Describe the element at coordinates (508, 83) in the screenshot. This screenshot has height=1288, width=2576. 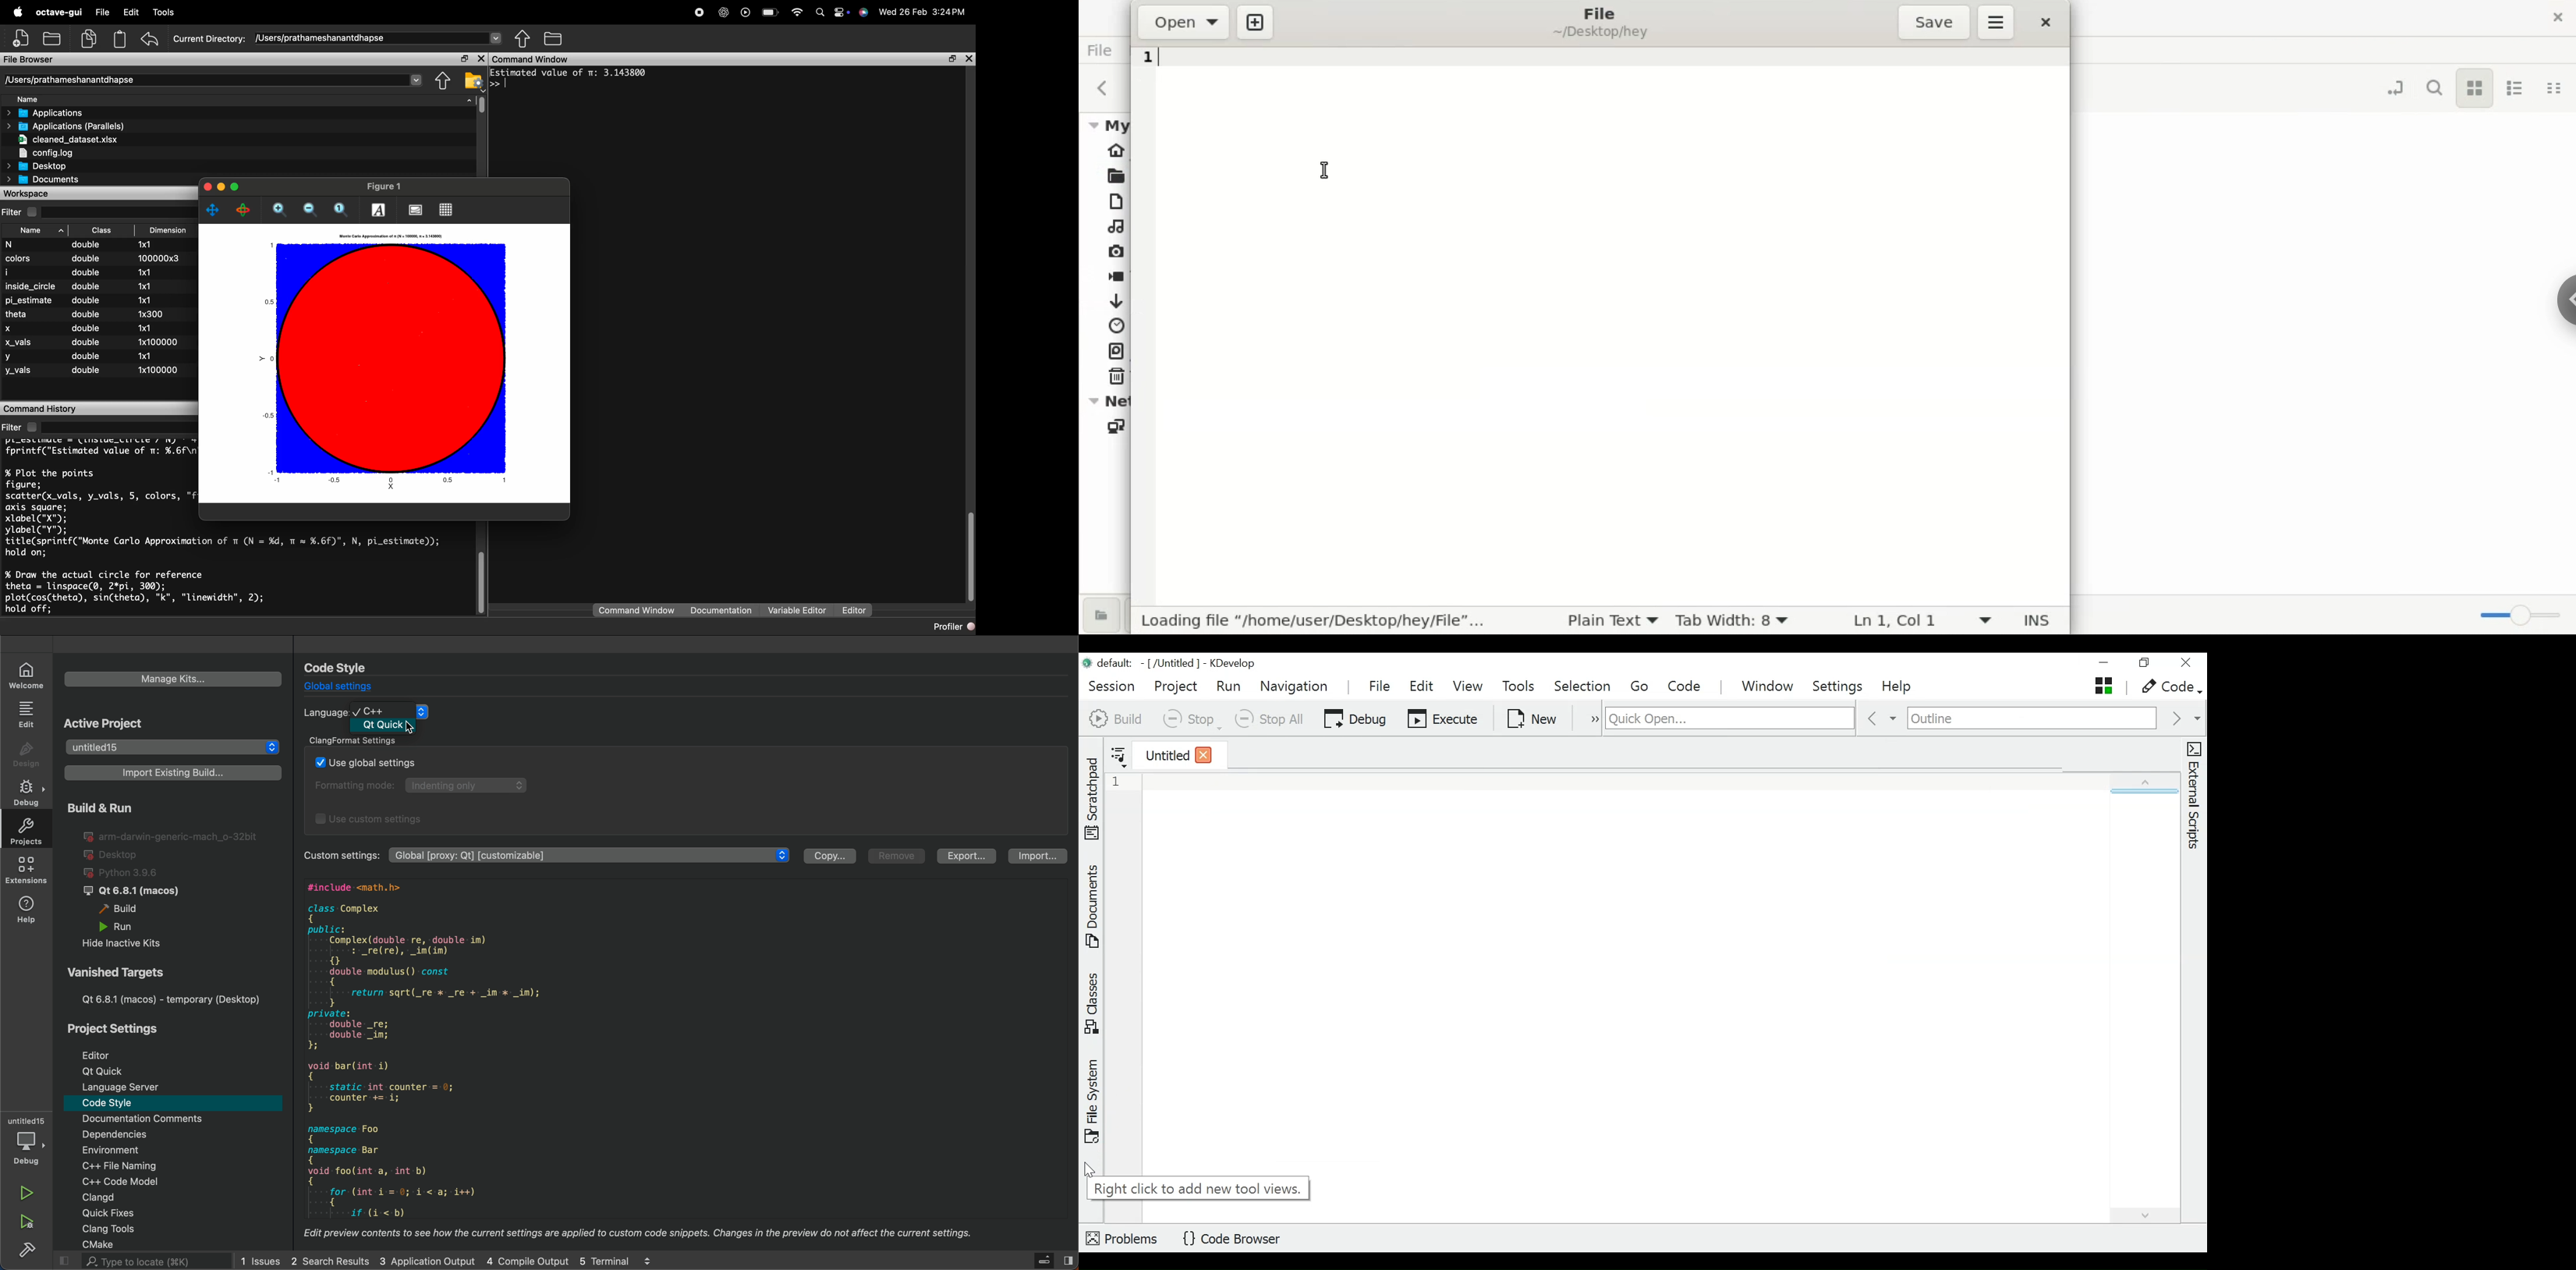
I see `Tap text` at that location.